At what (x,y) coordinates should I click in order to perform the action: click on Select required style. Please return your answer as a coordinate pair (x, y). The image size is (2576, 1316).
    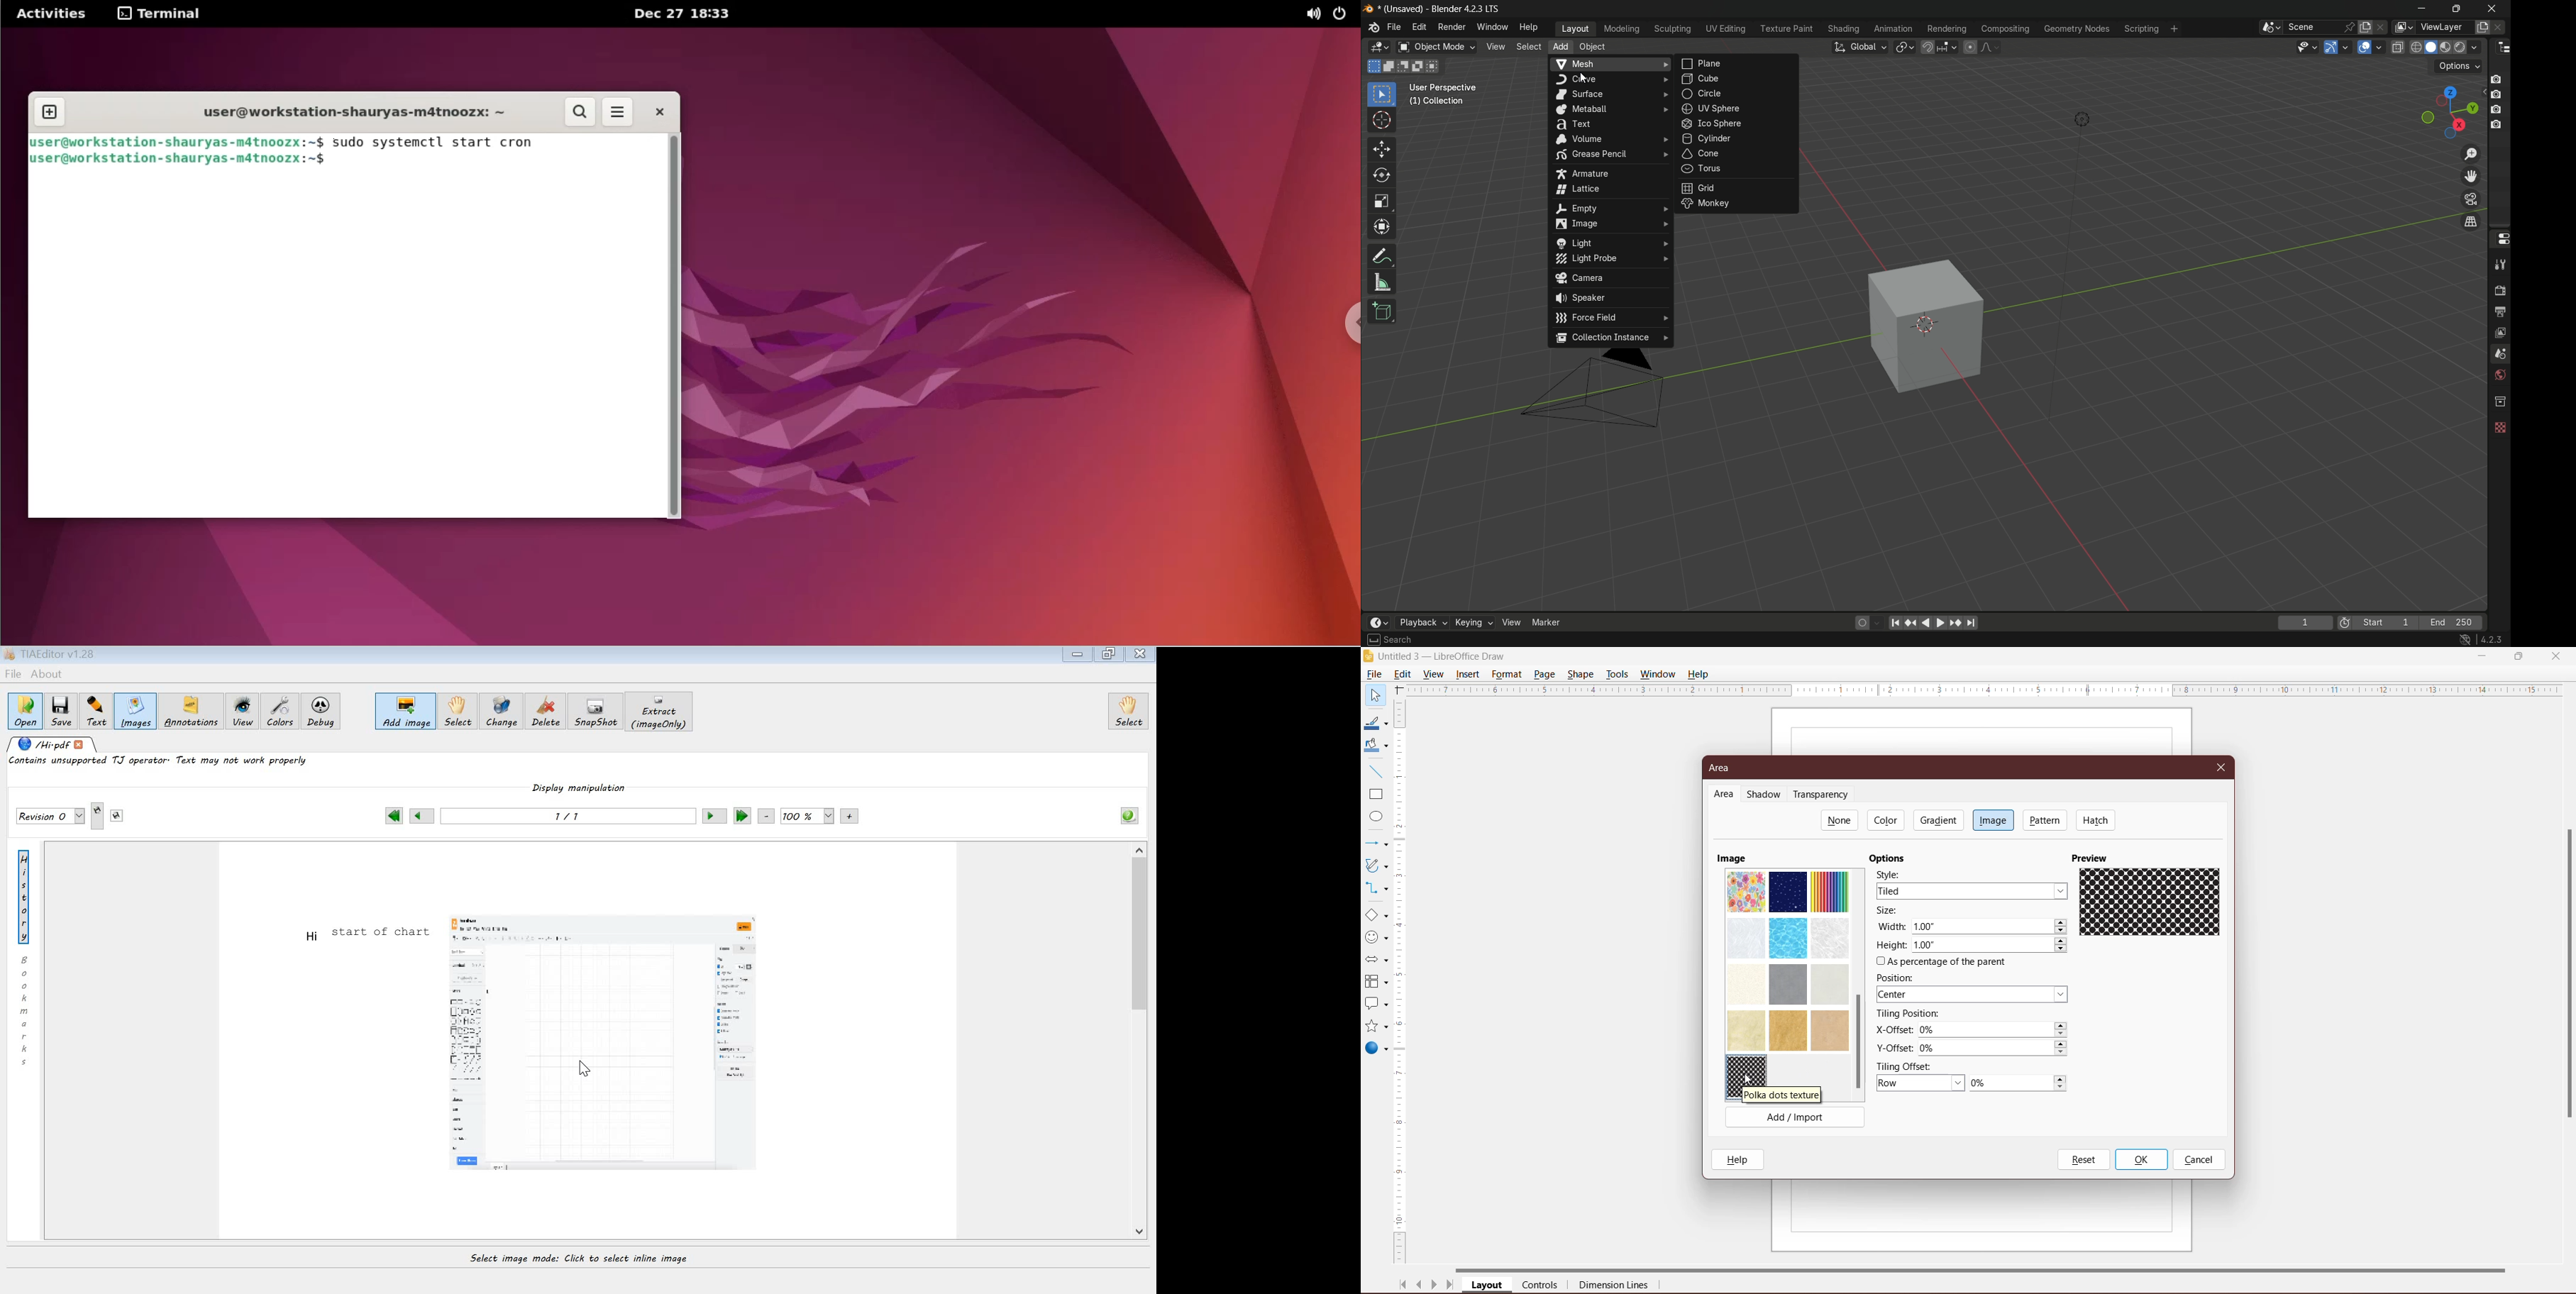
    Looking at the image, I should click on (1972, 891).